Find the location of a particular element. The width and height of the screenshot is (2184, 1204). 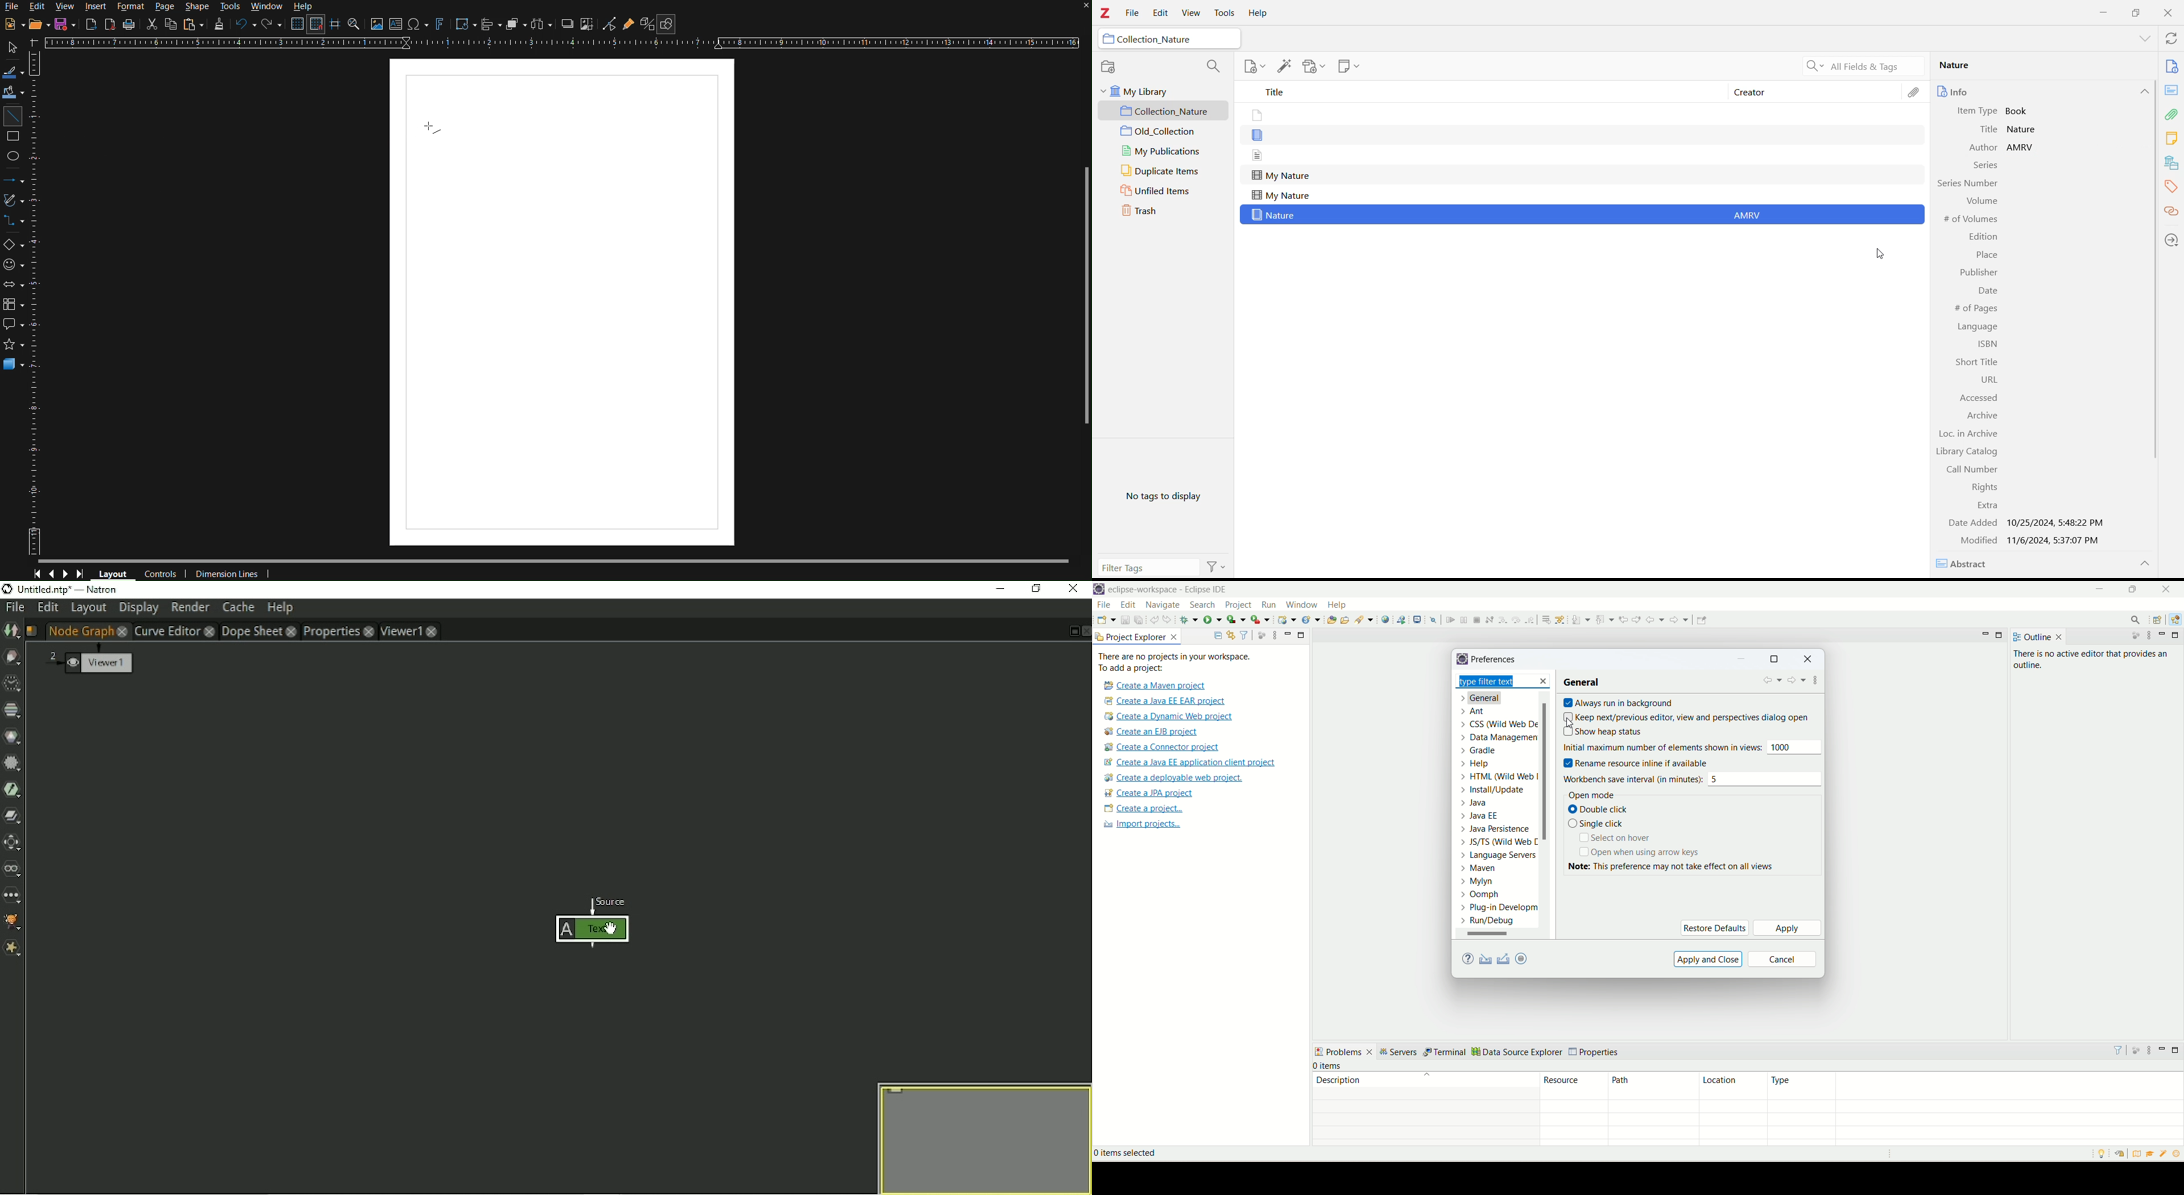

Filter Tags is located at coordinates (1148, 568).